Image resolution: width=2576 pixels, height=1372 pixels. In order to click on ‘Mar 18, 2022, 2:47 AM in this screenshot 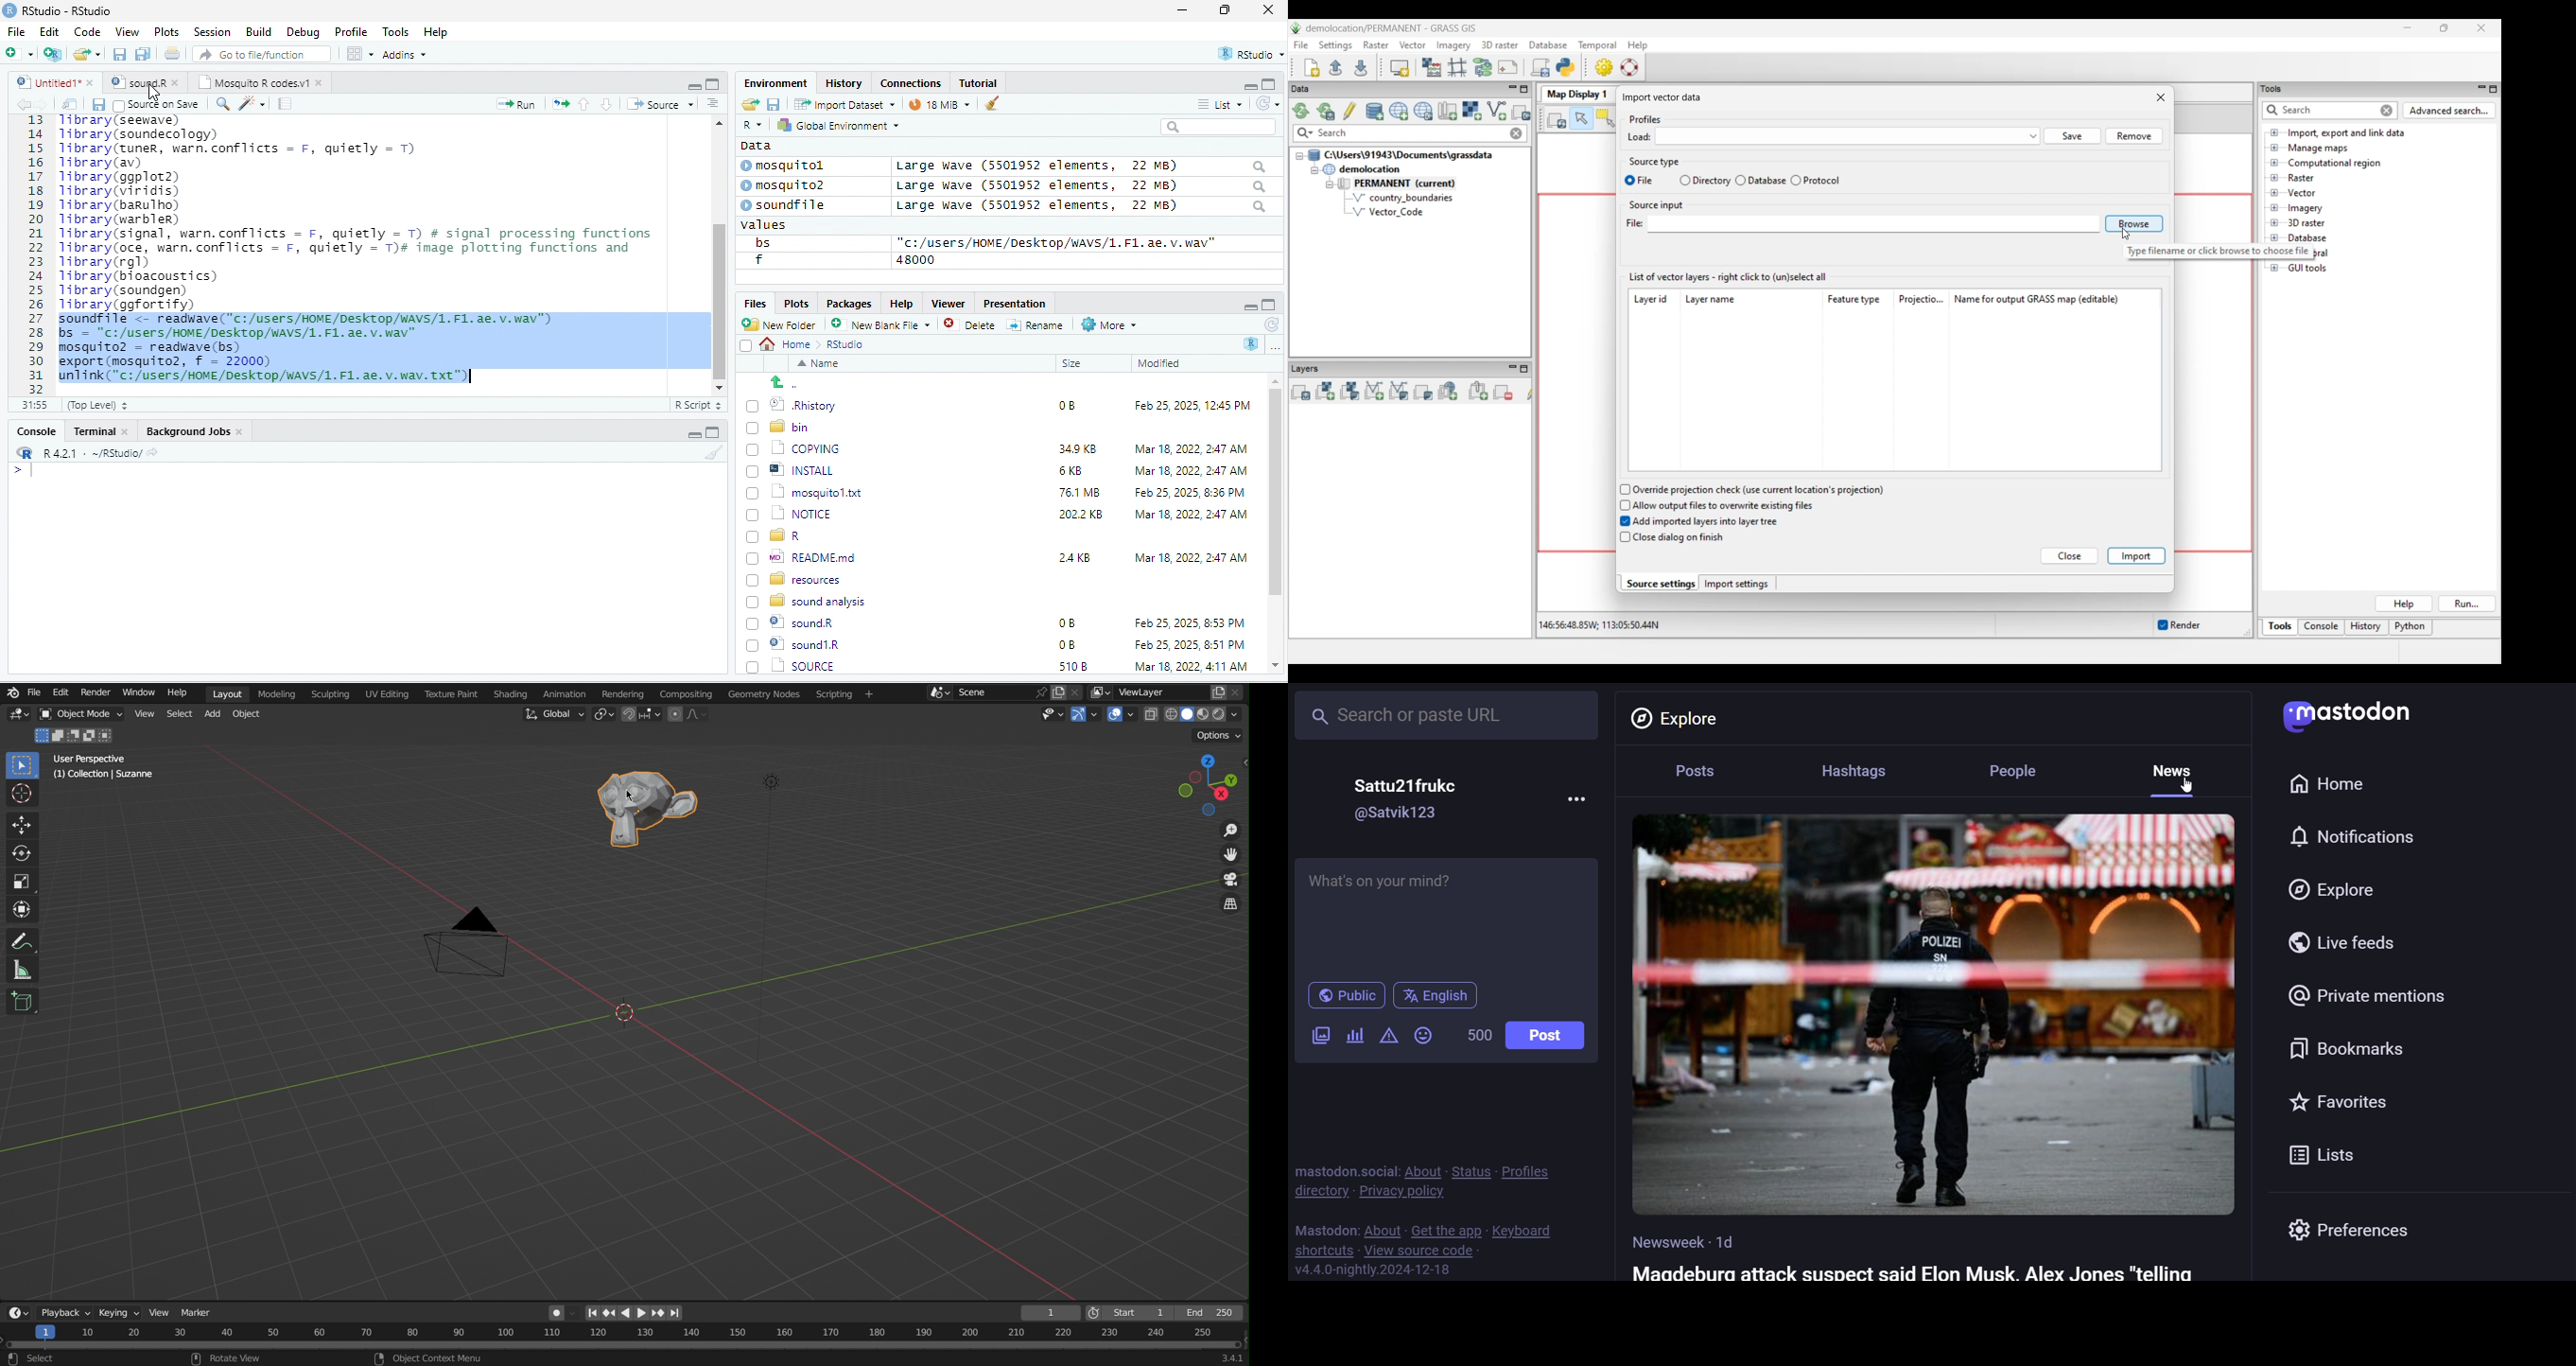, I will do `click(1190, 515)`.